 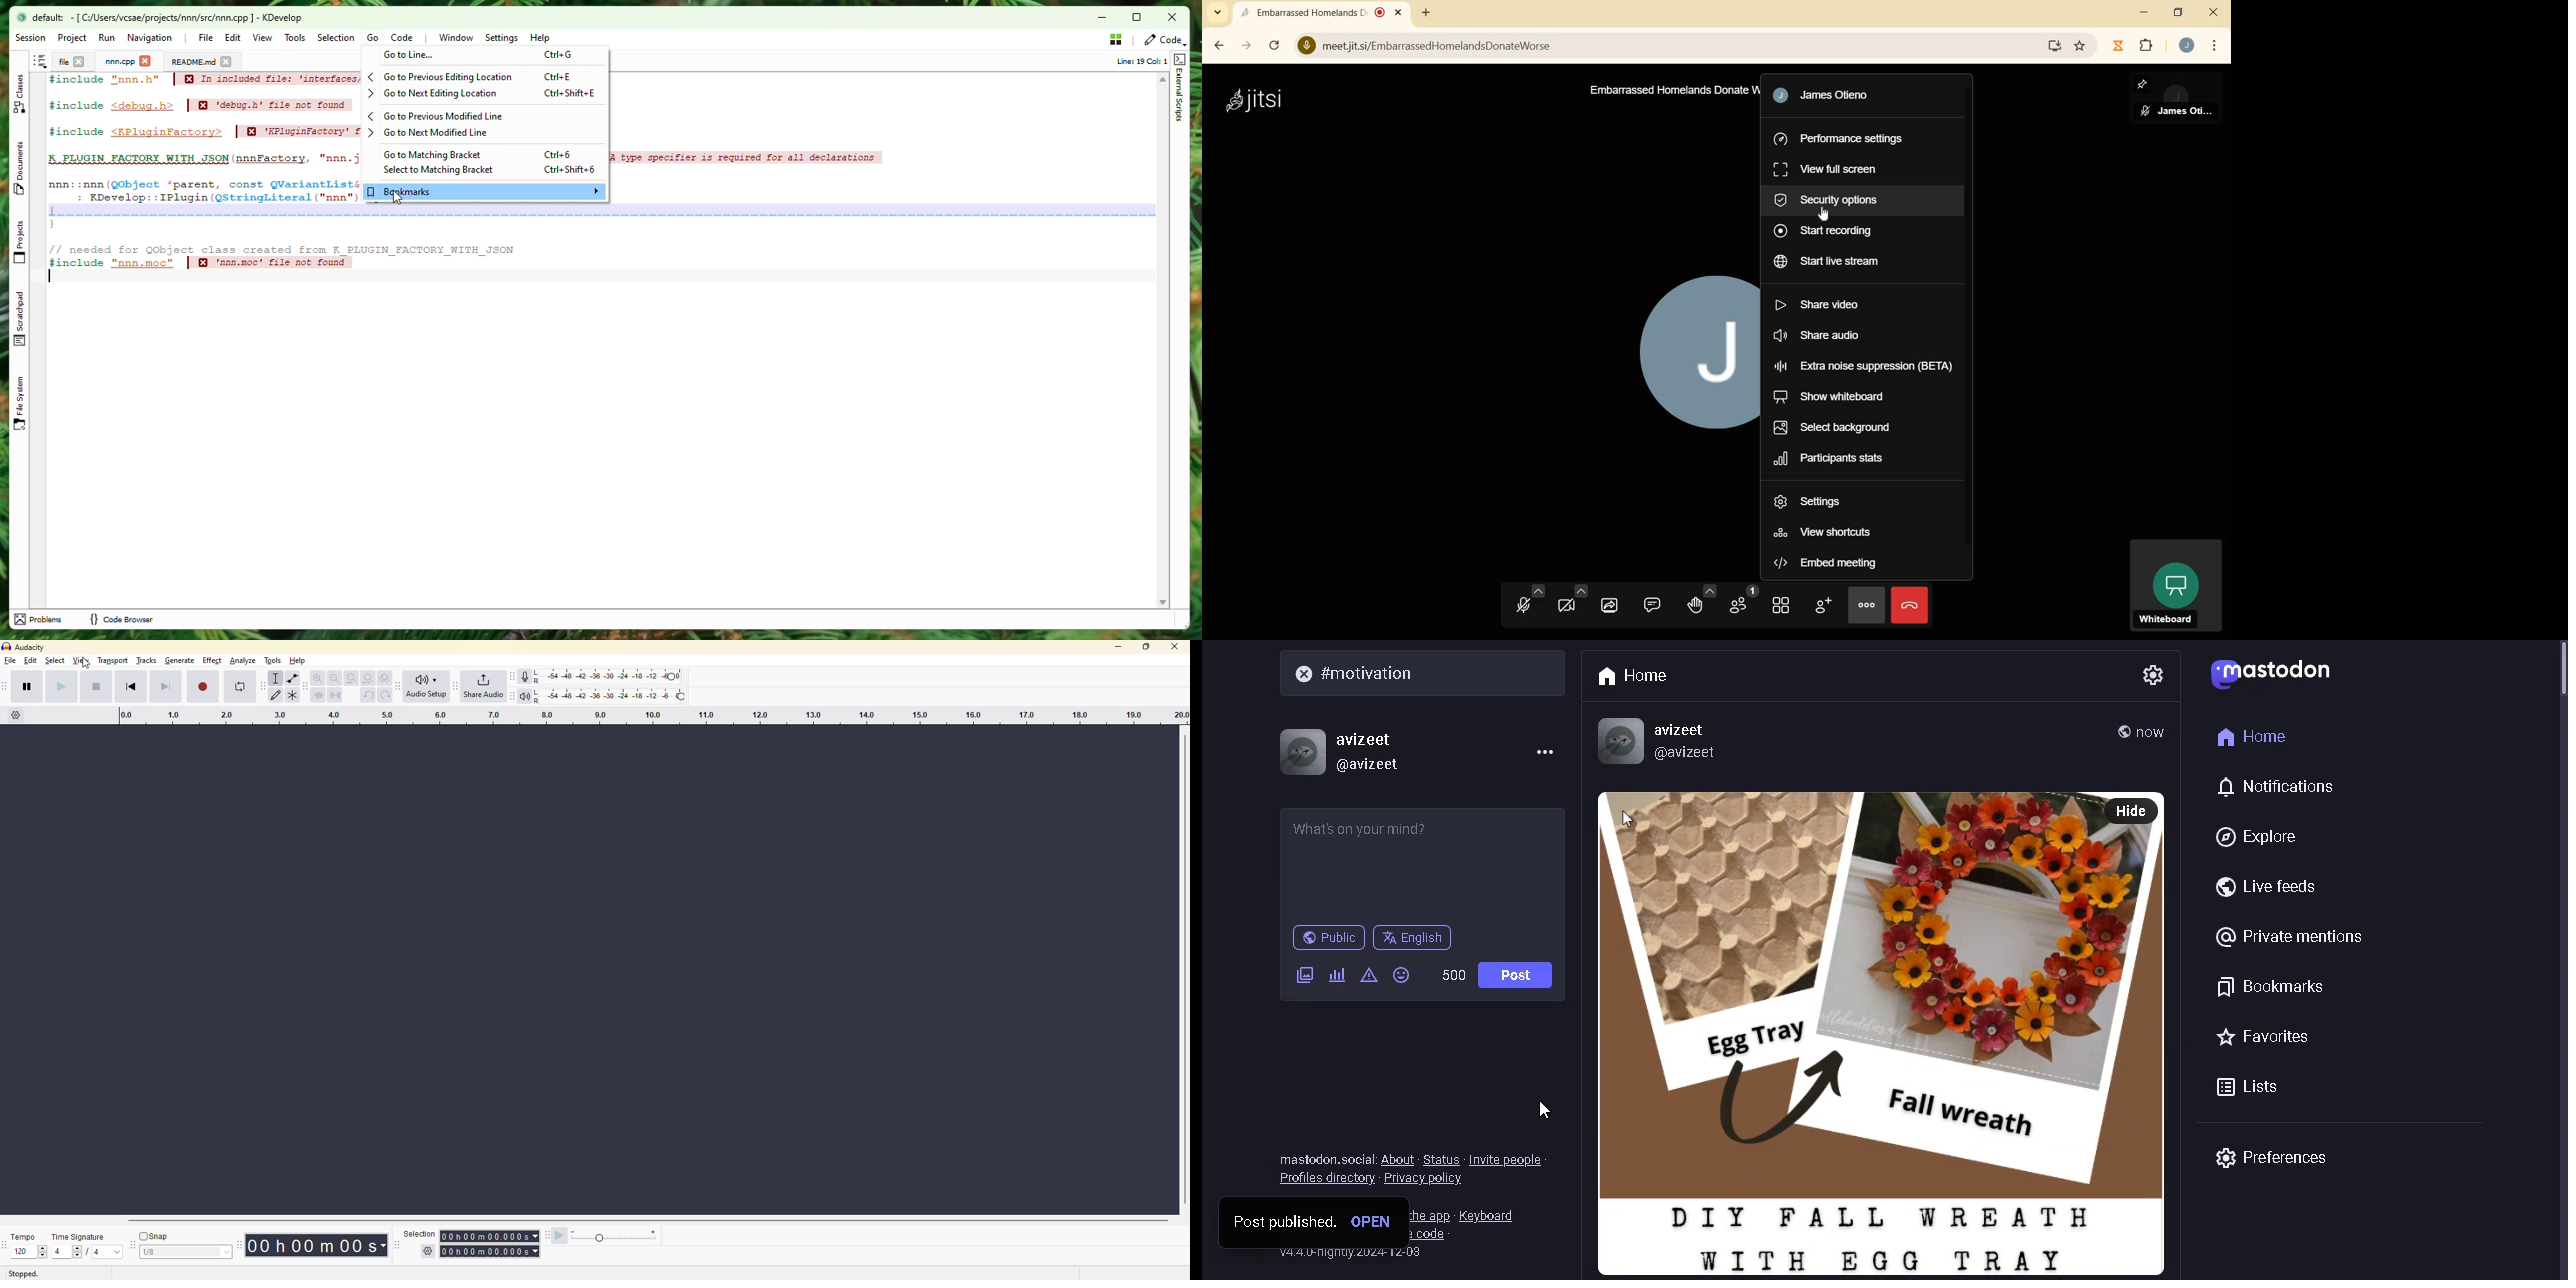 What do you see at coordinates (1339, 980) in the screenshot?
I see `add poll` at bounding box center [1339, 980].